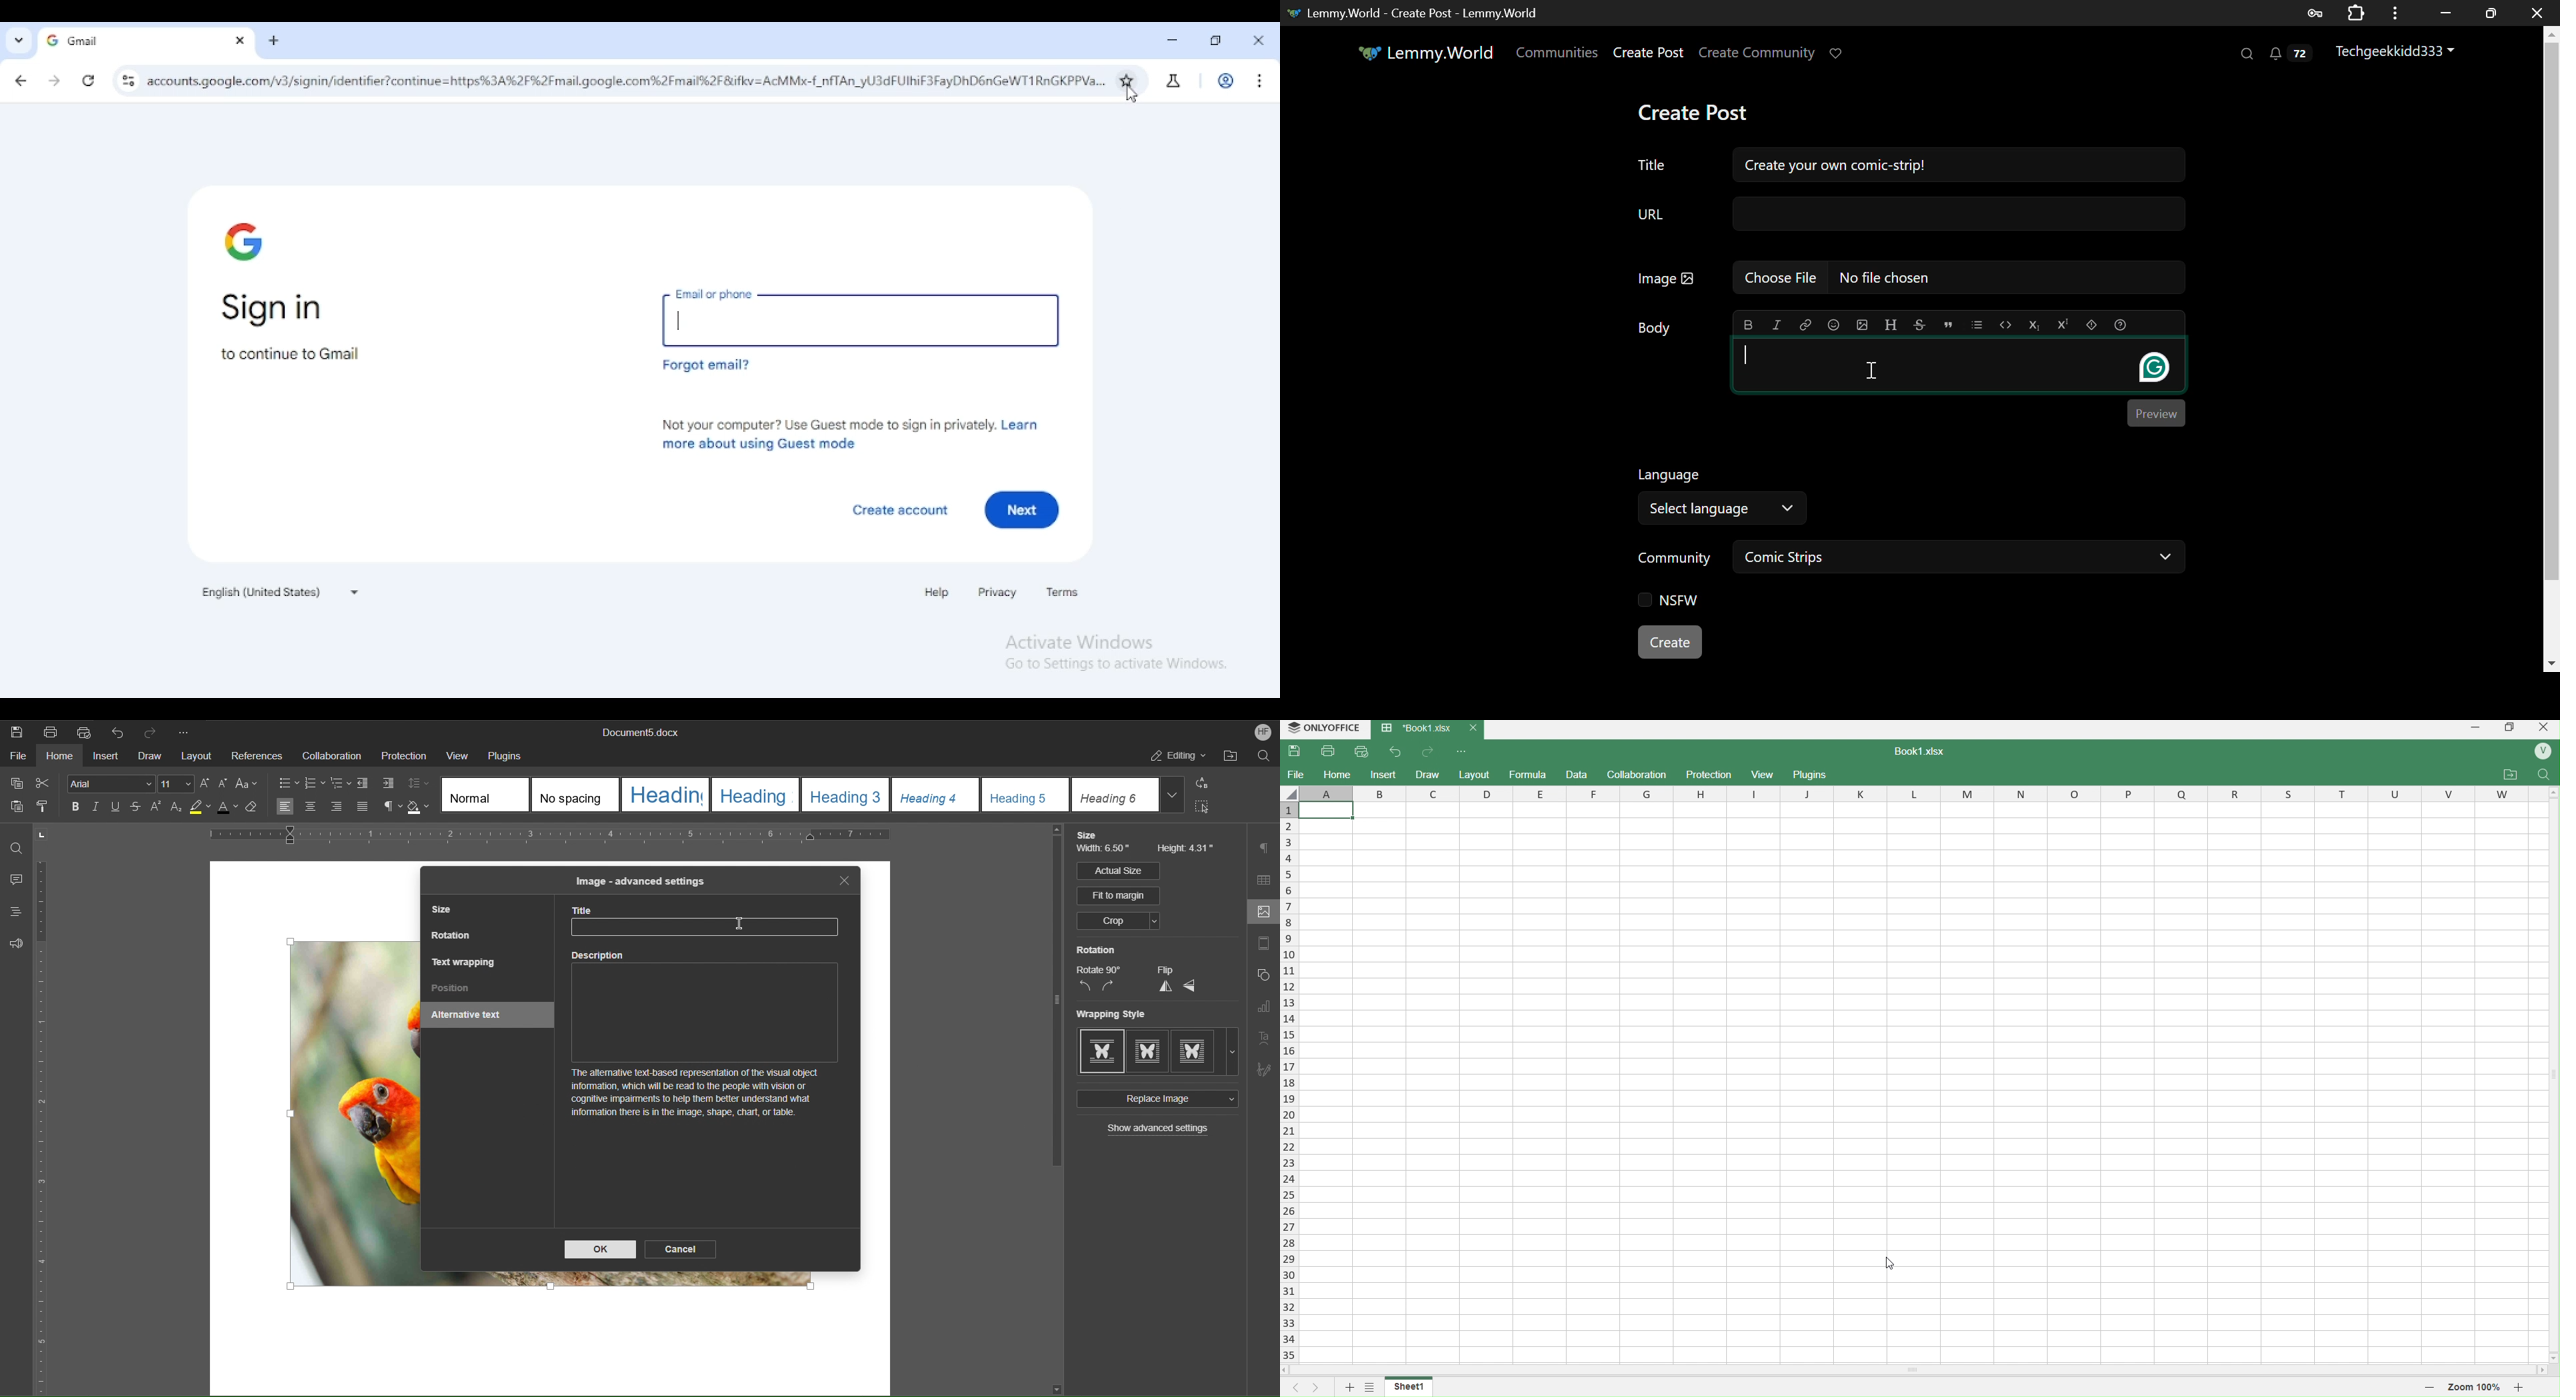  What do you see at coordinates (274, 41) in the screenshot?
I see `new tab` at bounding box center [274, 41].